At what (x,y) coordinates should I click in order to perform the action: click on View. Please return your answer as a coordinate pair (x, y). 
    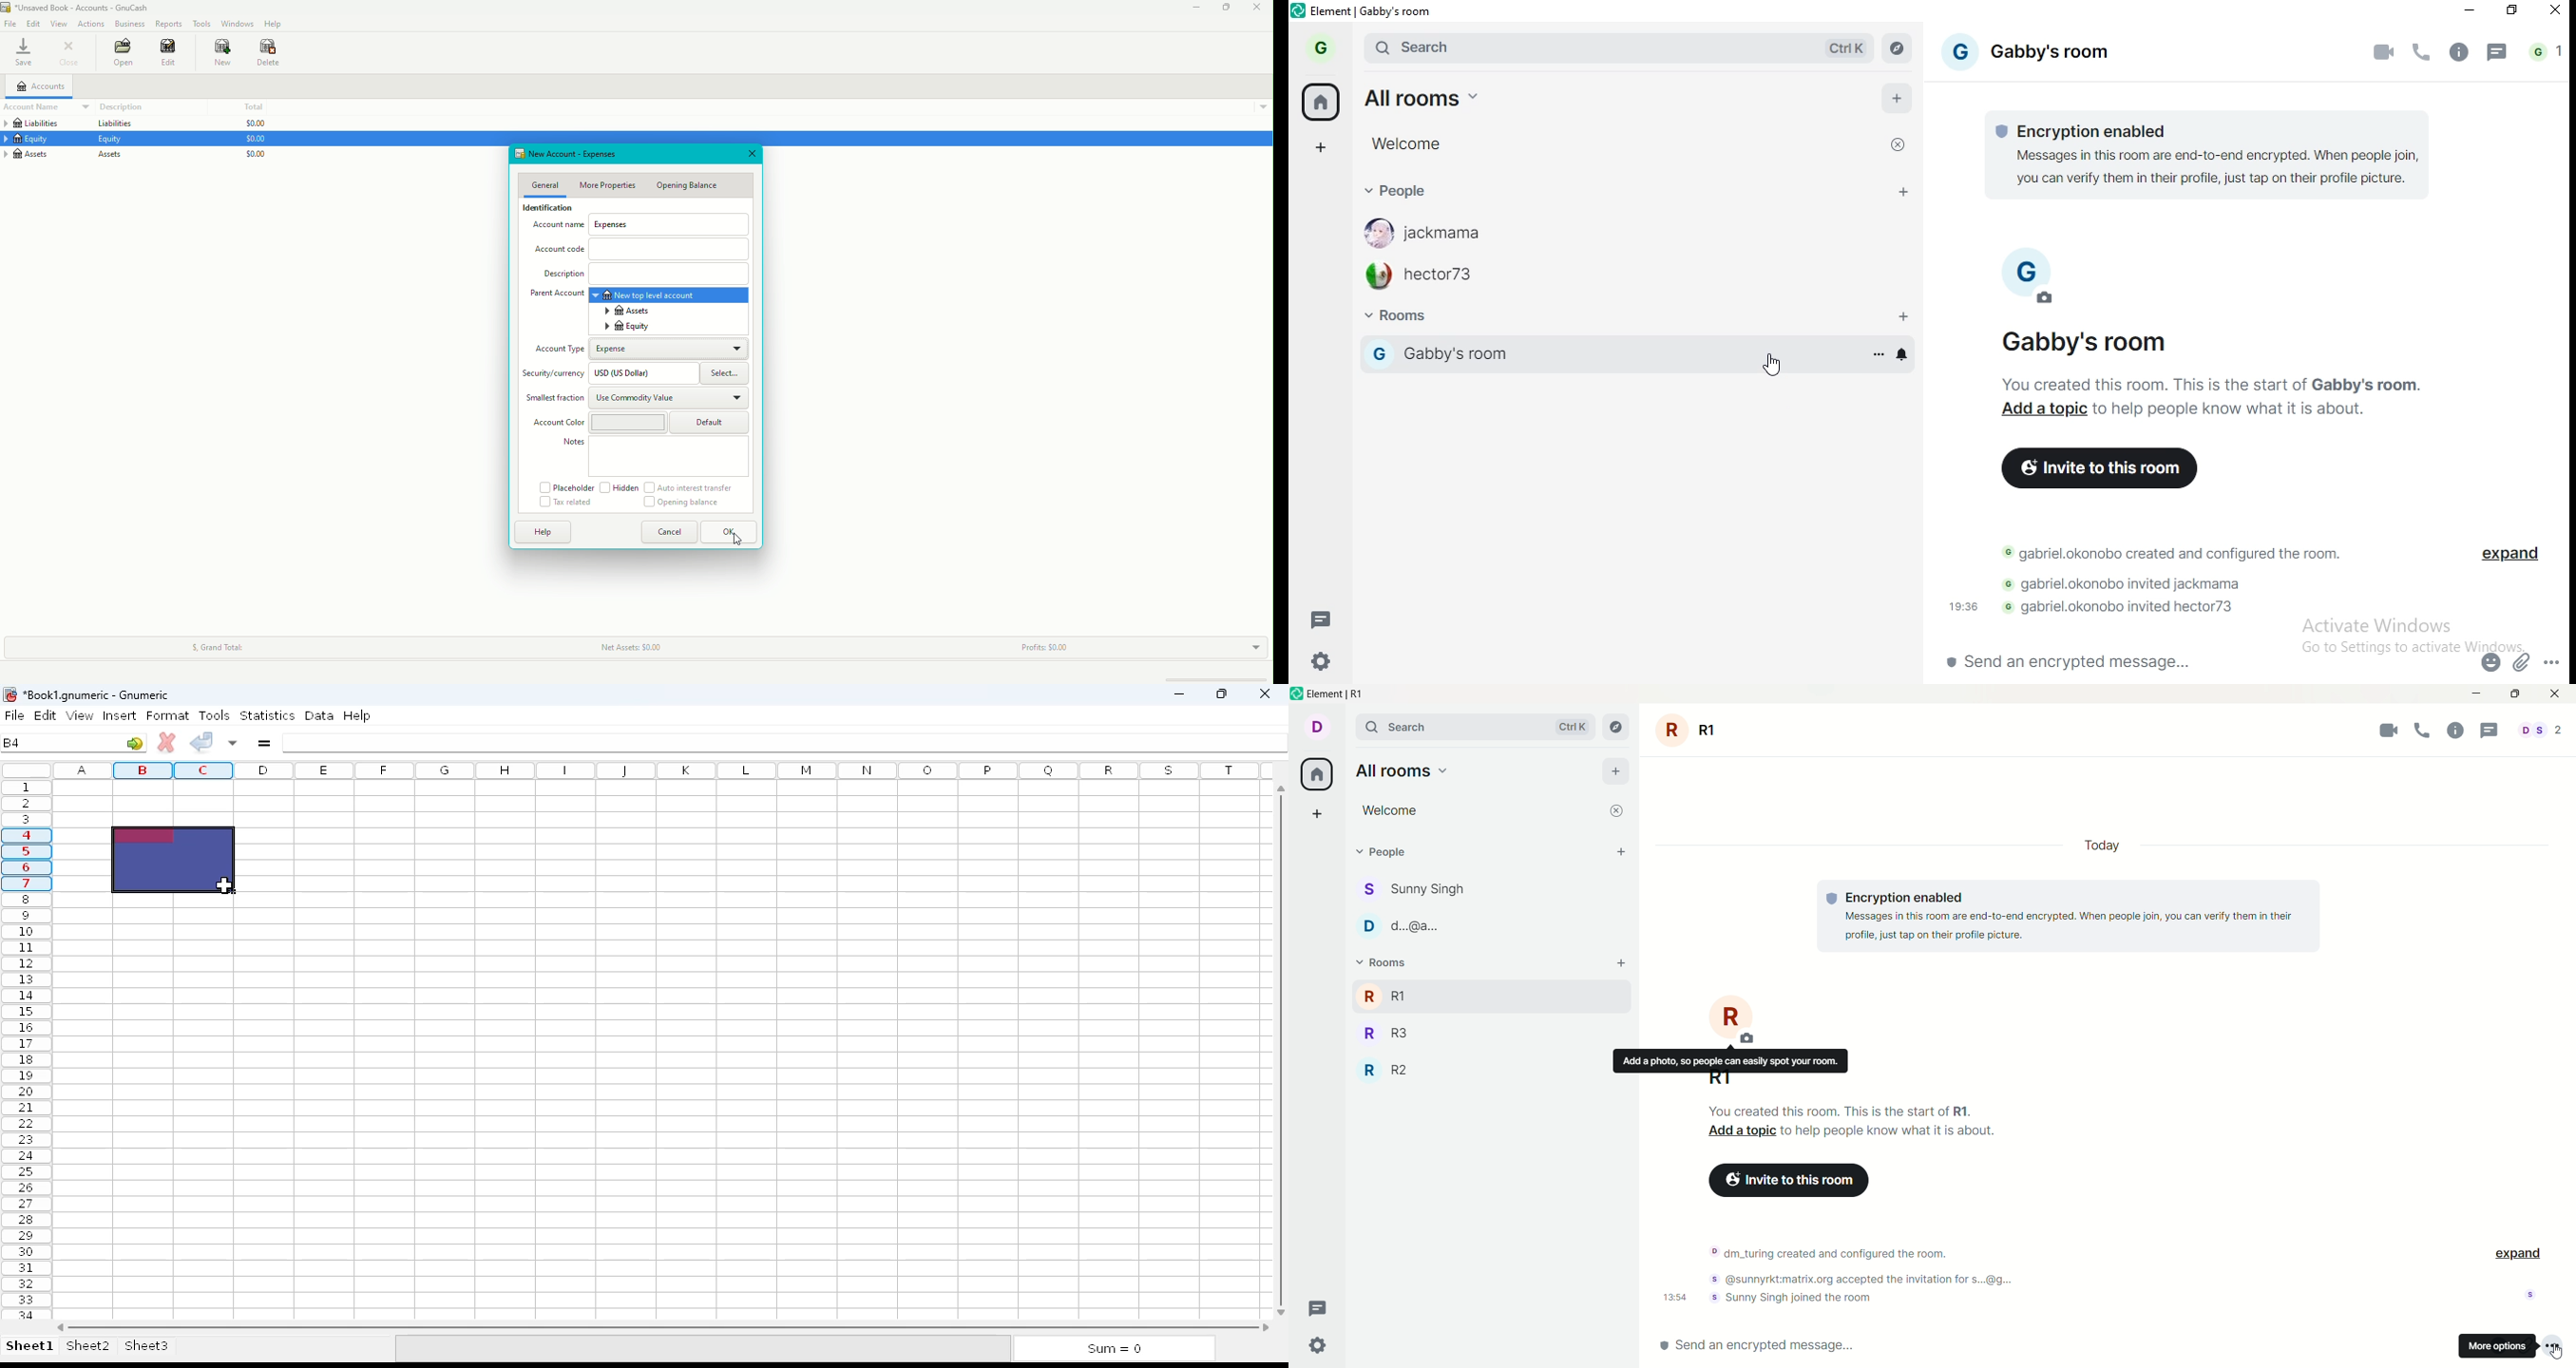
    Looking at the image, I should click on (58, 23).